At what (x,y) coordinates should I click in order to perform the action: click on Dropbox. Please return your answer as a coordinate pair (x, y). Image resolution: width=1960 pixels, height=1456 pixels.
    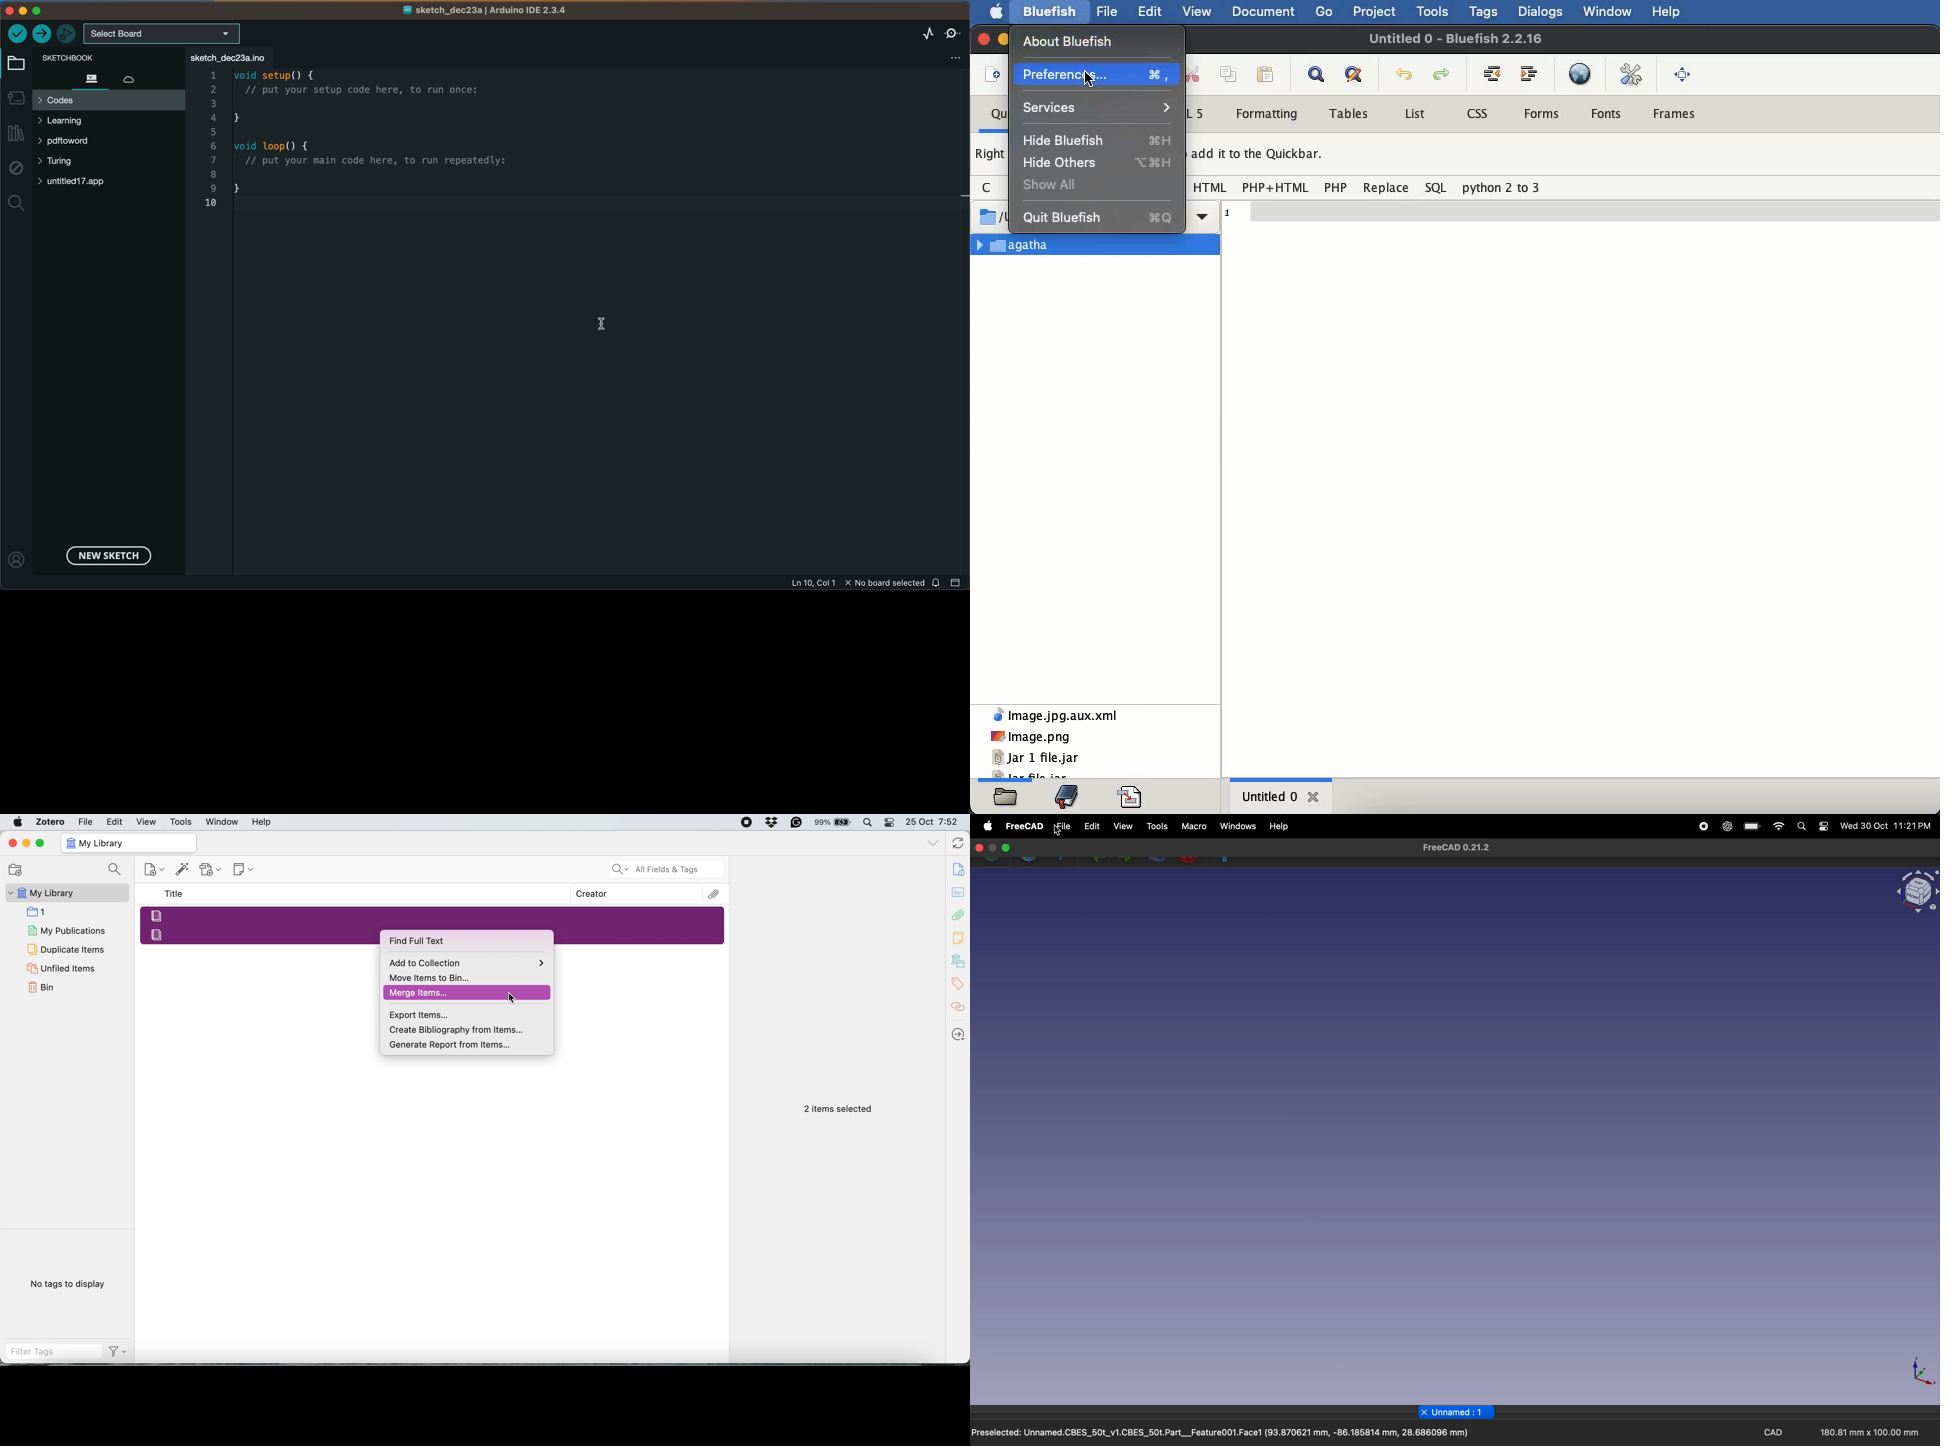
    Looking at the image, I should click on (772, 822).